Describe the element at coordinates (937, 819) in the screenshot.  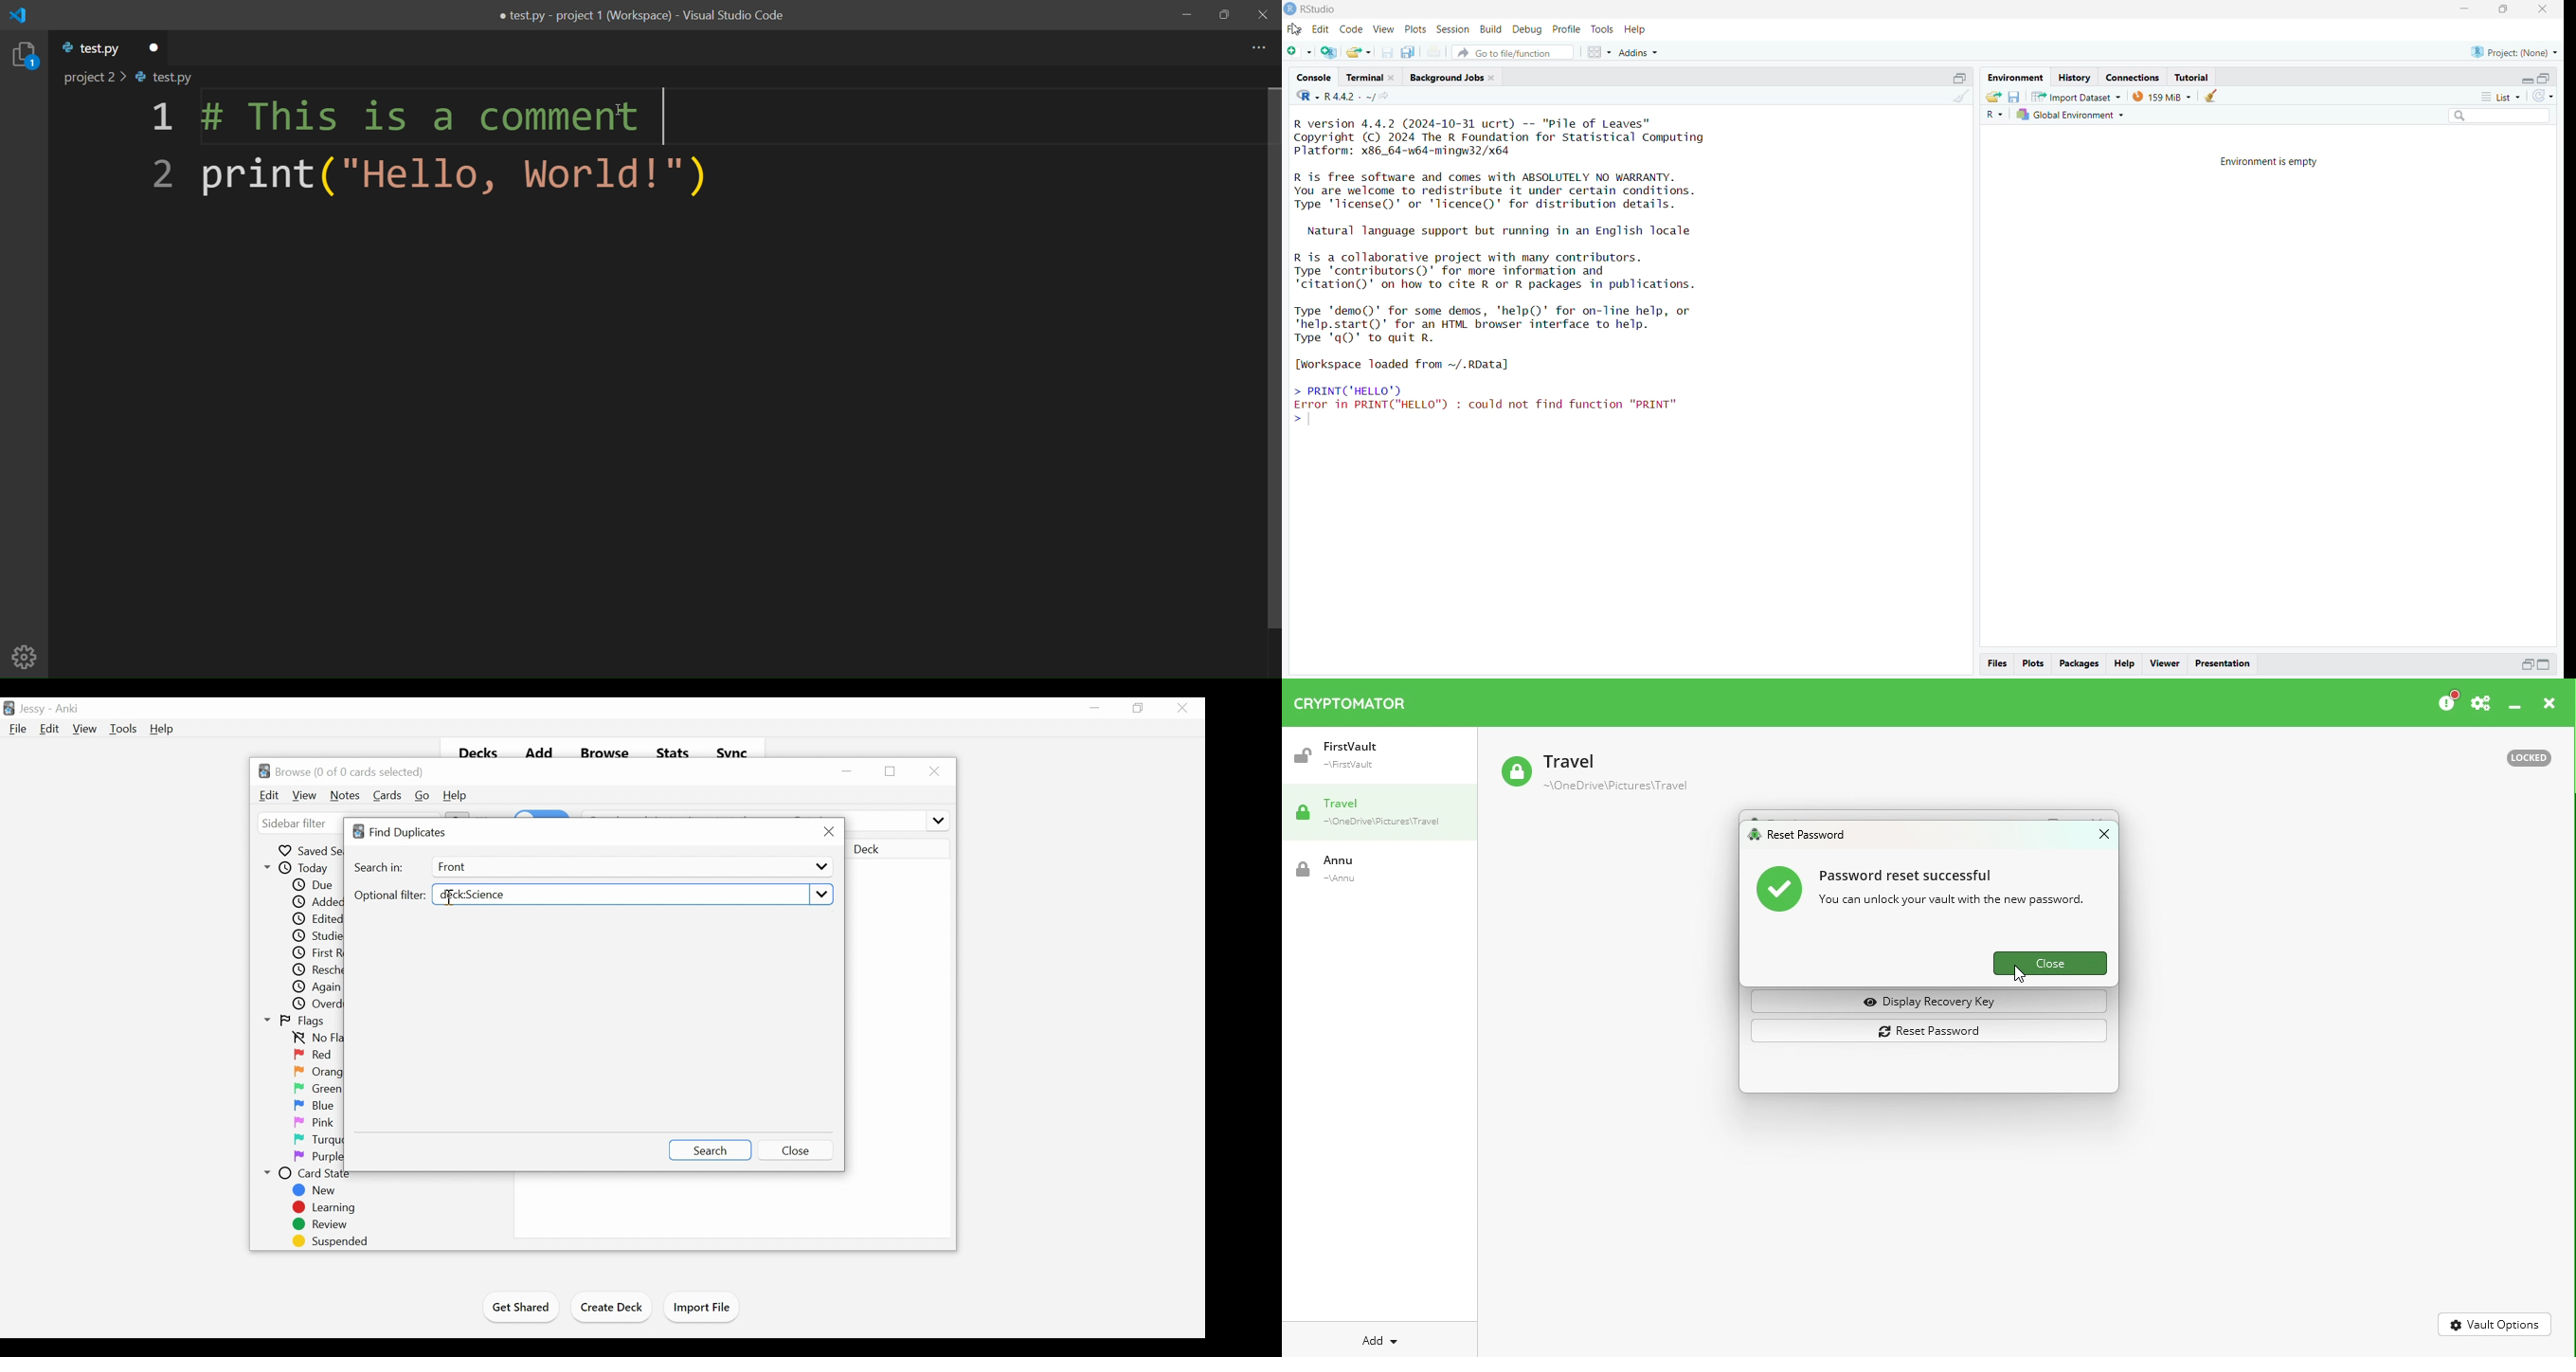
I see `more options` at that location.